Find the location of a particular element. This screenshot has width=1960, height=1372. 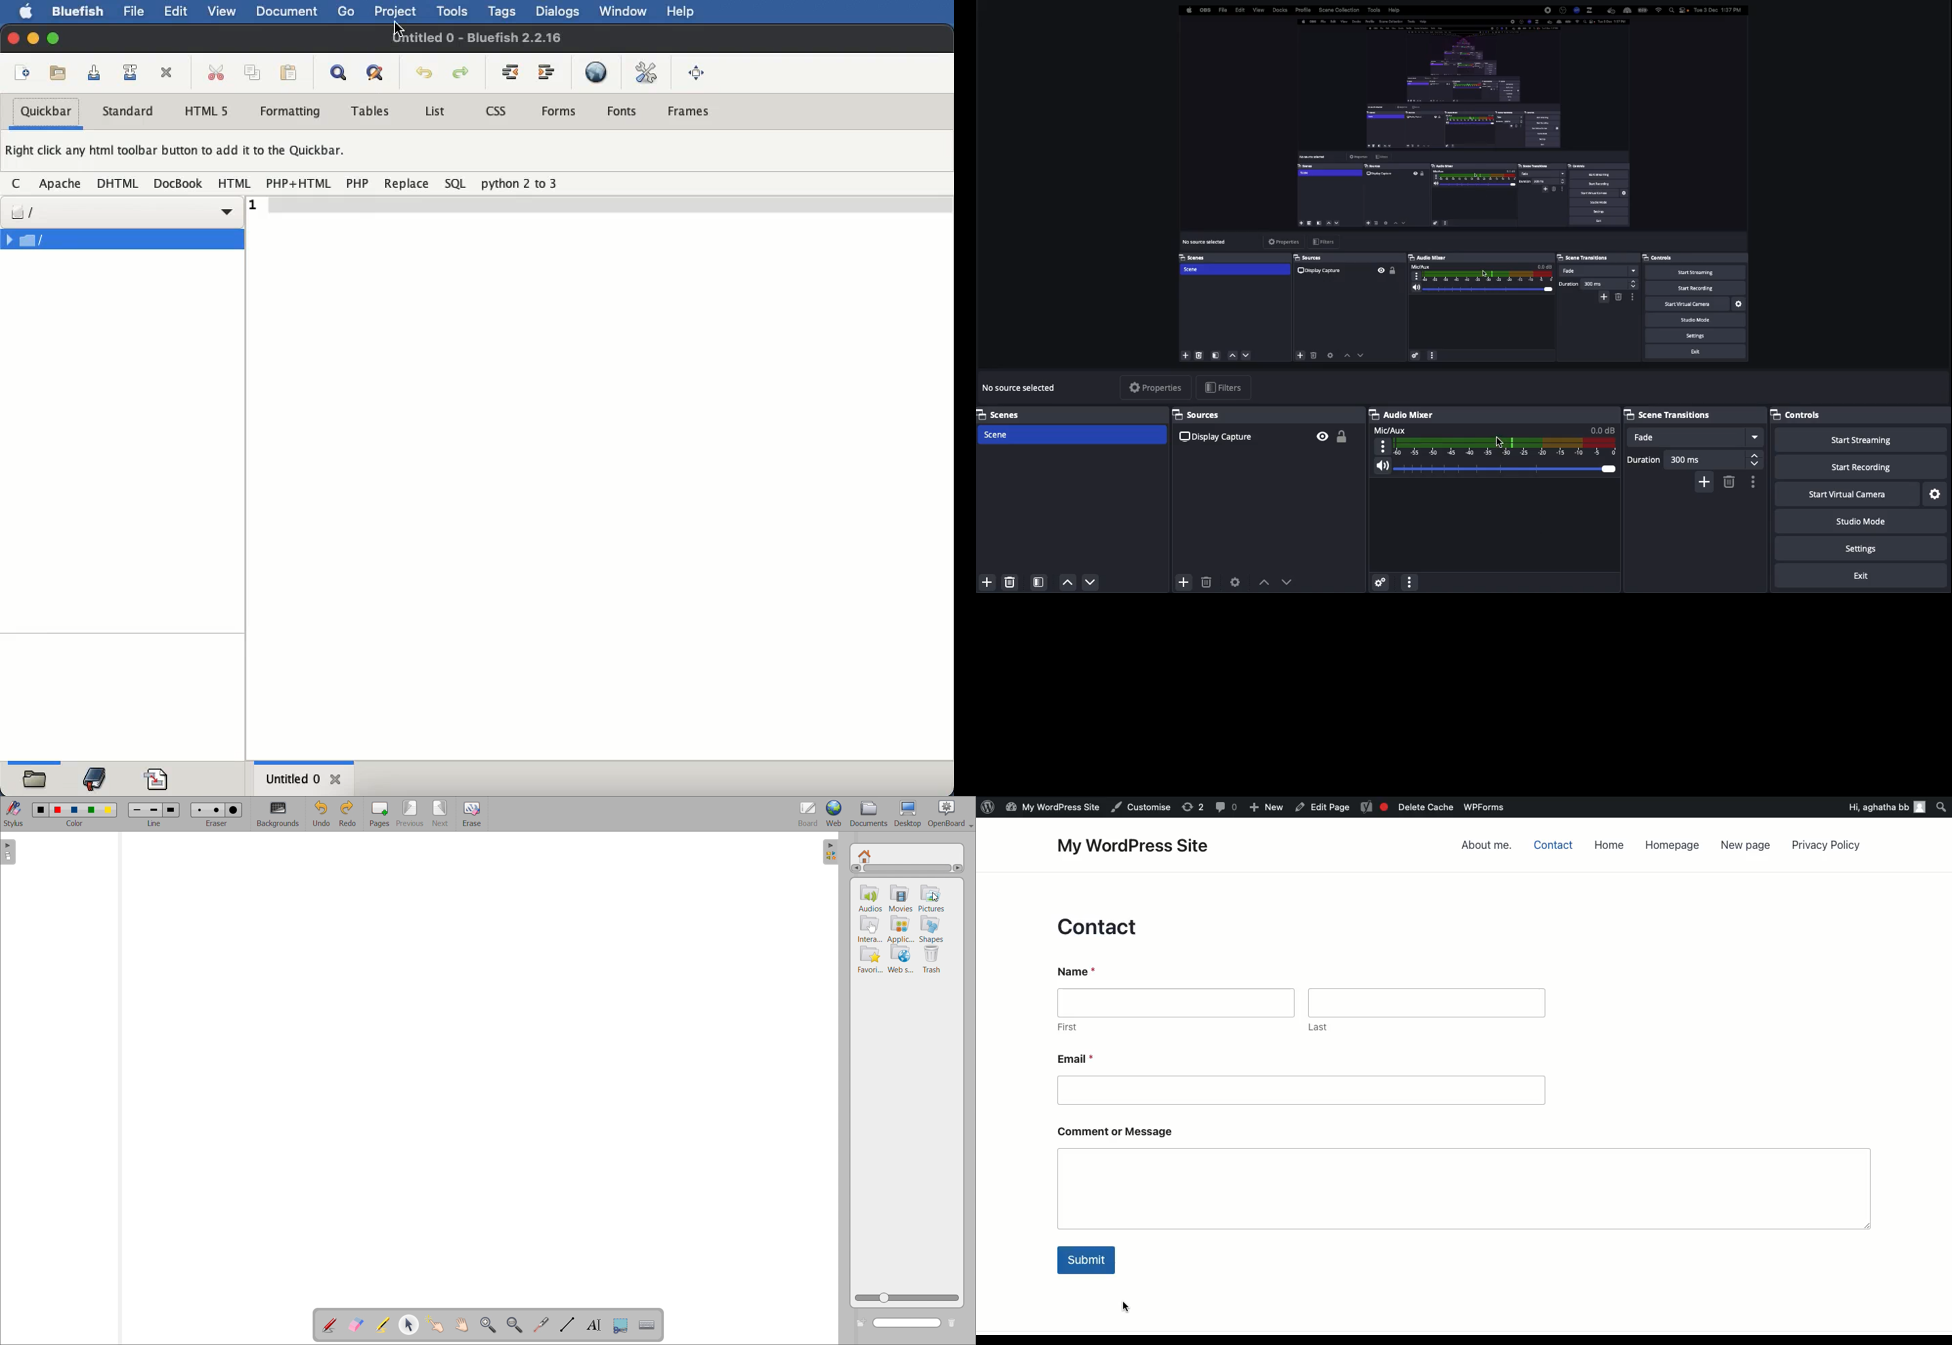

My WordPress Site is located at coordinates (1150, 844).